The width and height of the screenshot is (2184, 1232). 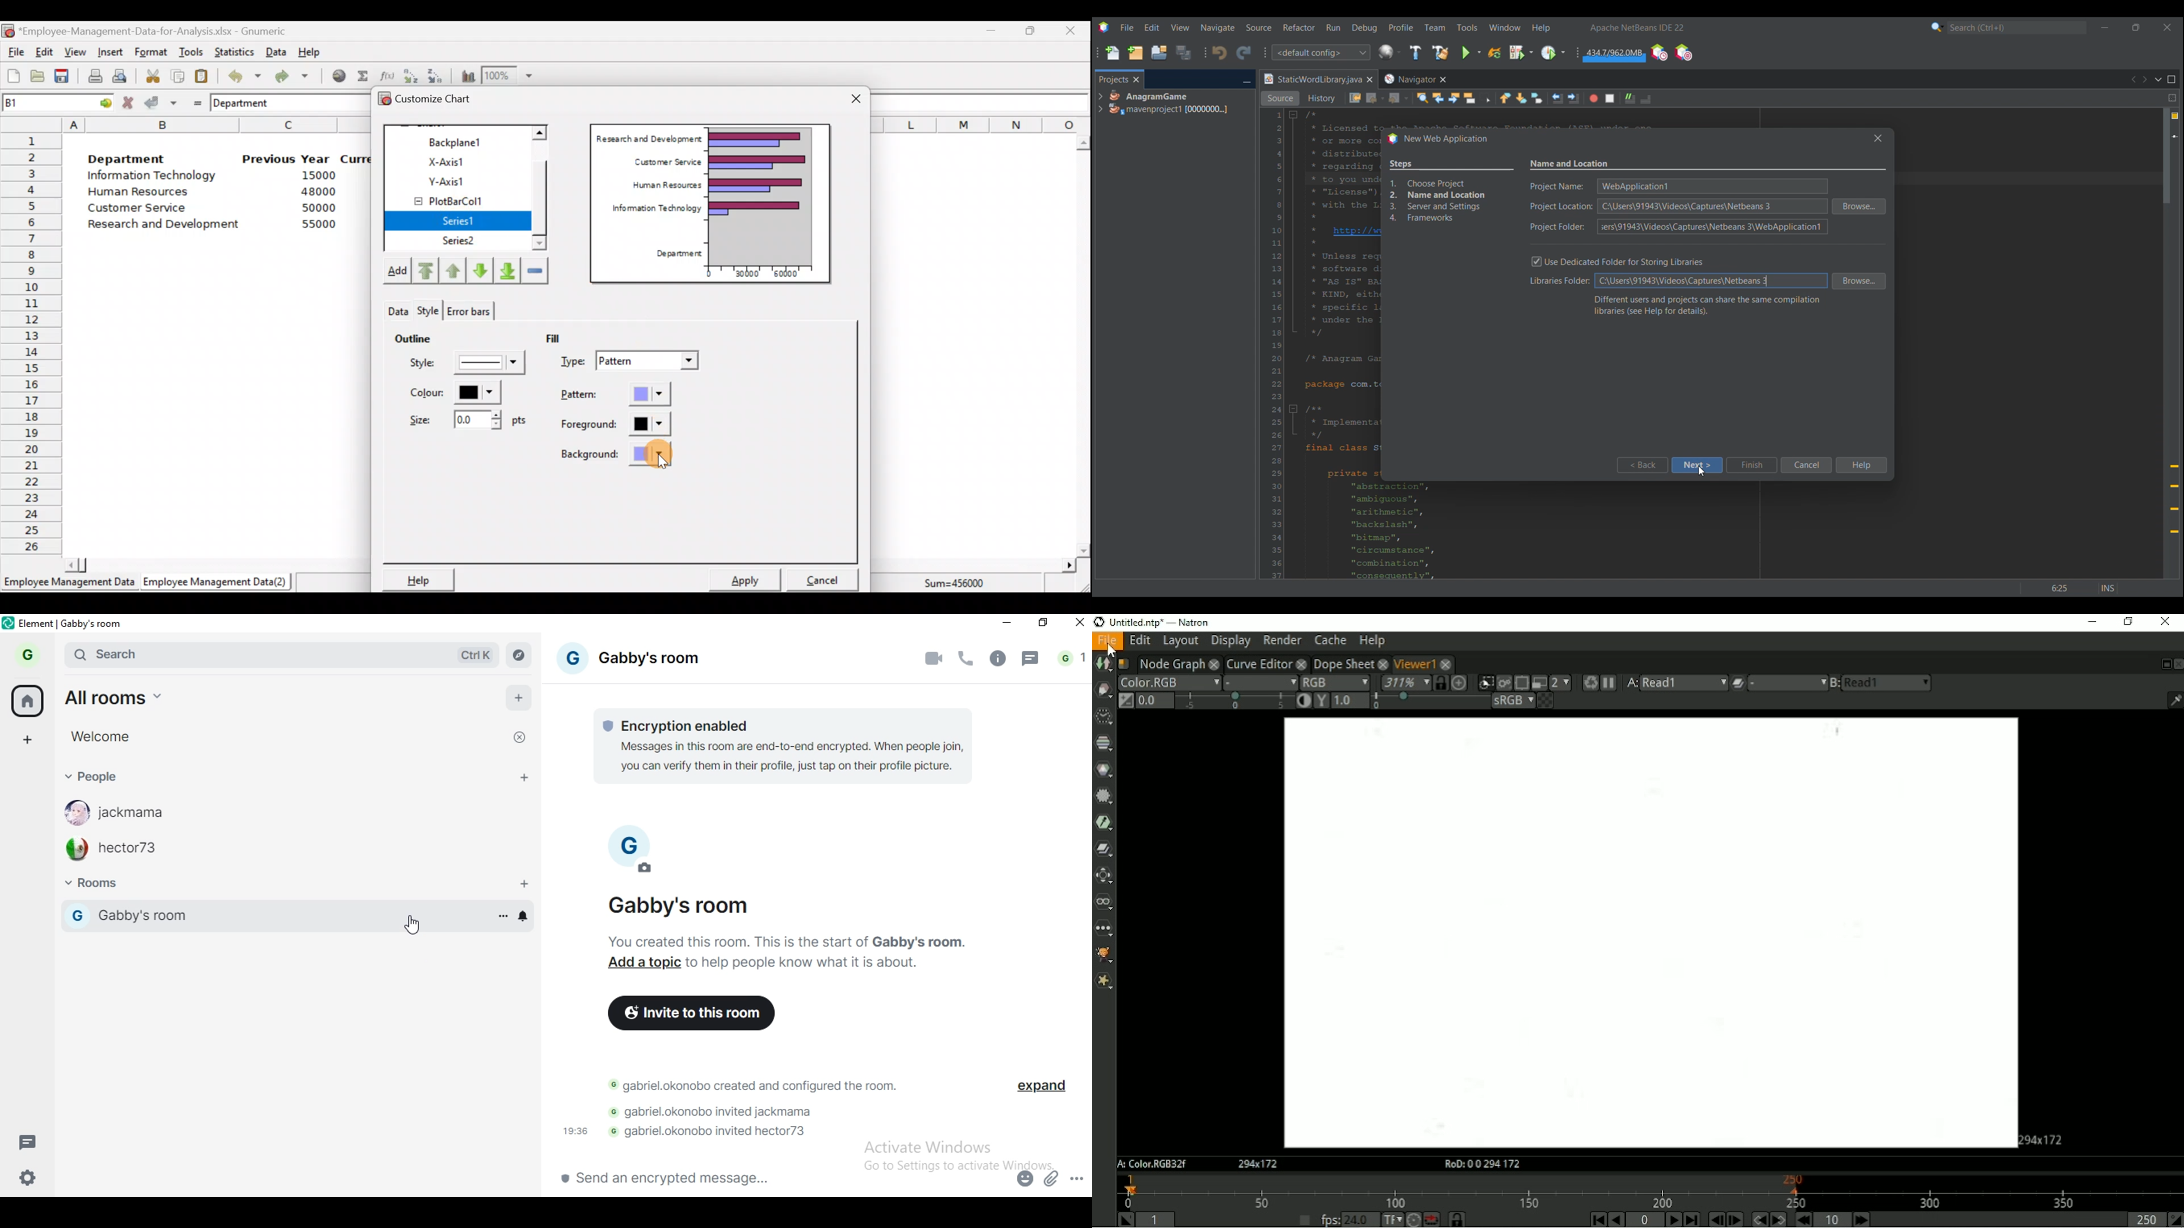 What do you see at coordinates (1503, 683) in the screenshot?
I see `Render image` at bounding box center [1503, 683].